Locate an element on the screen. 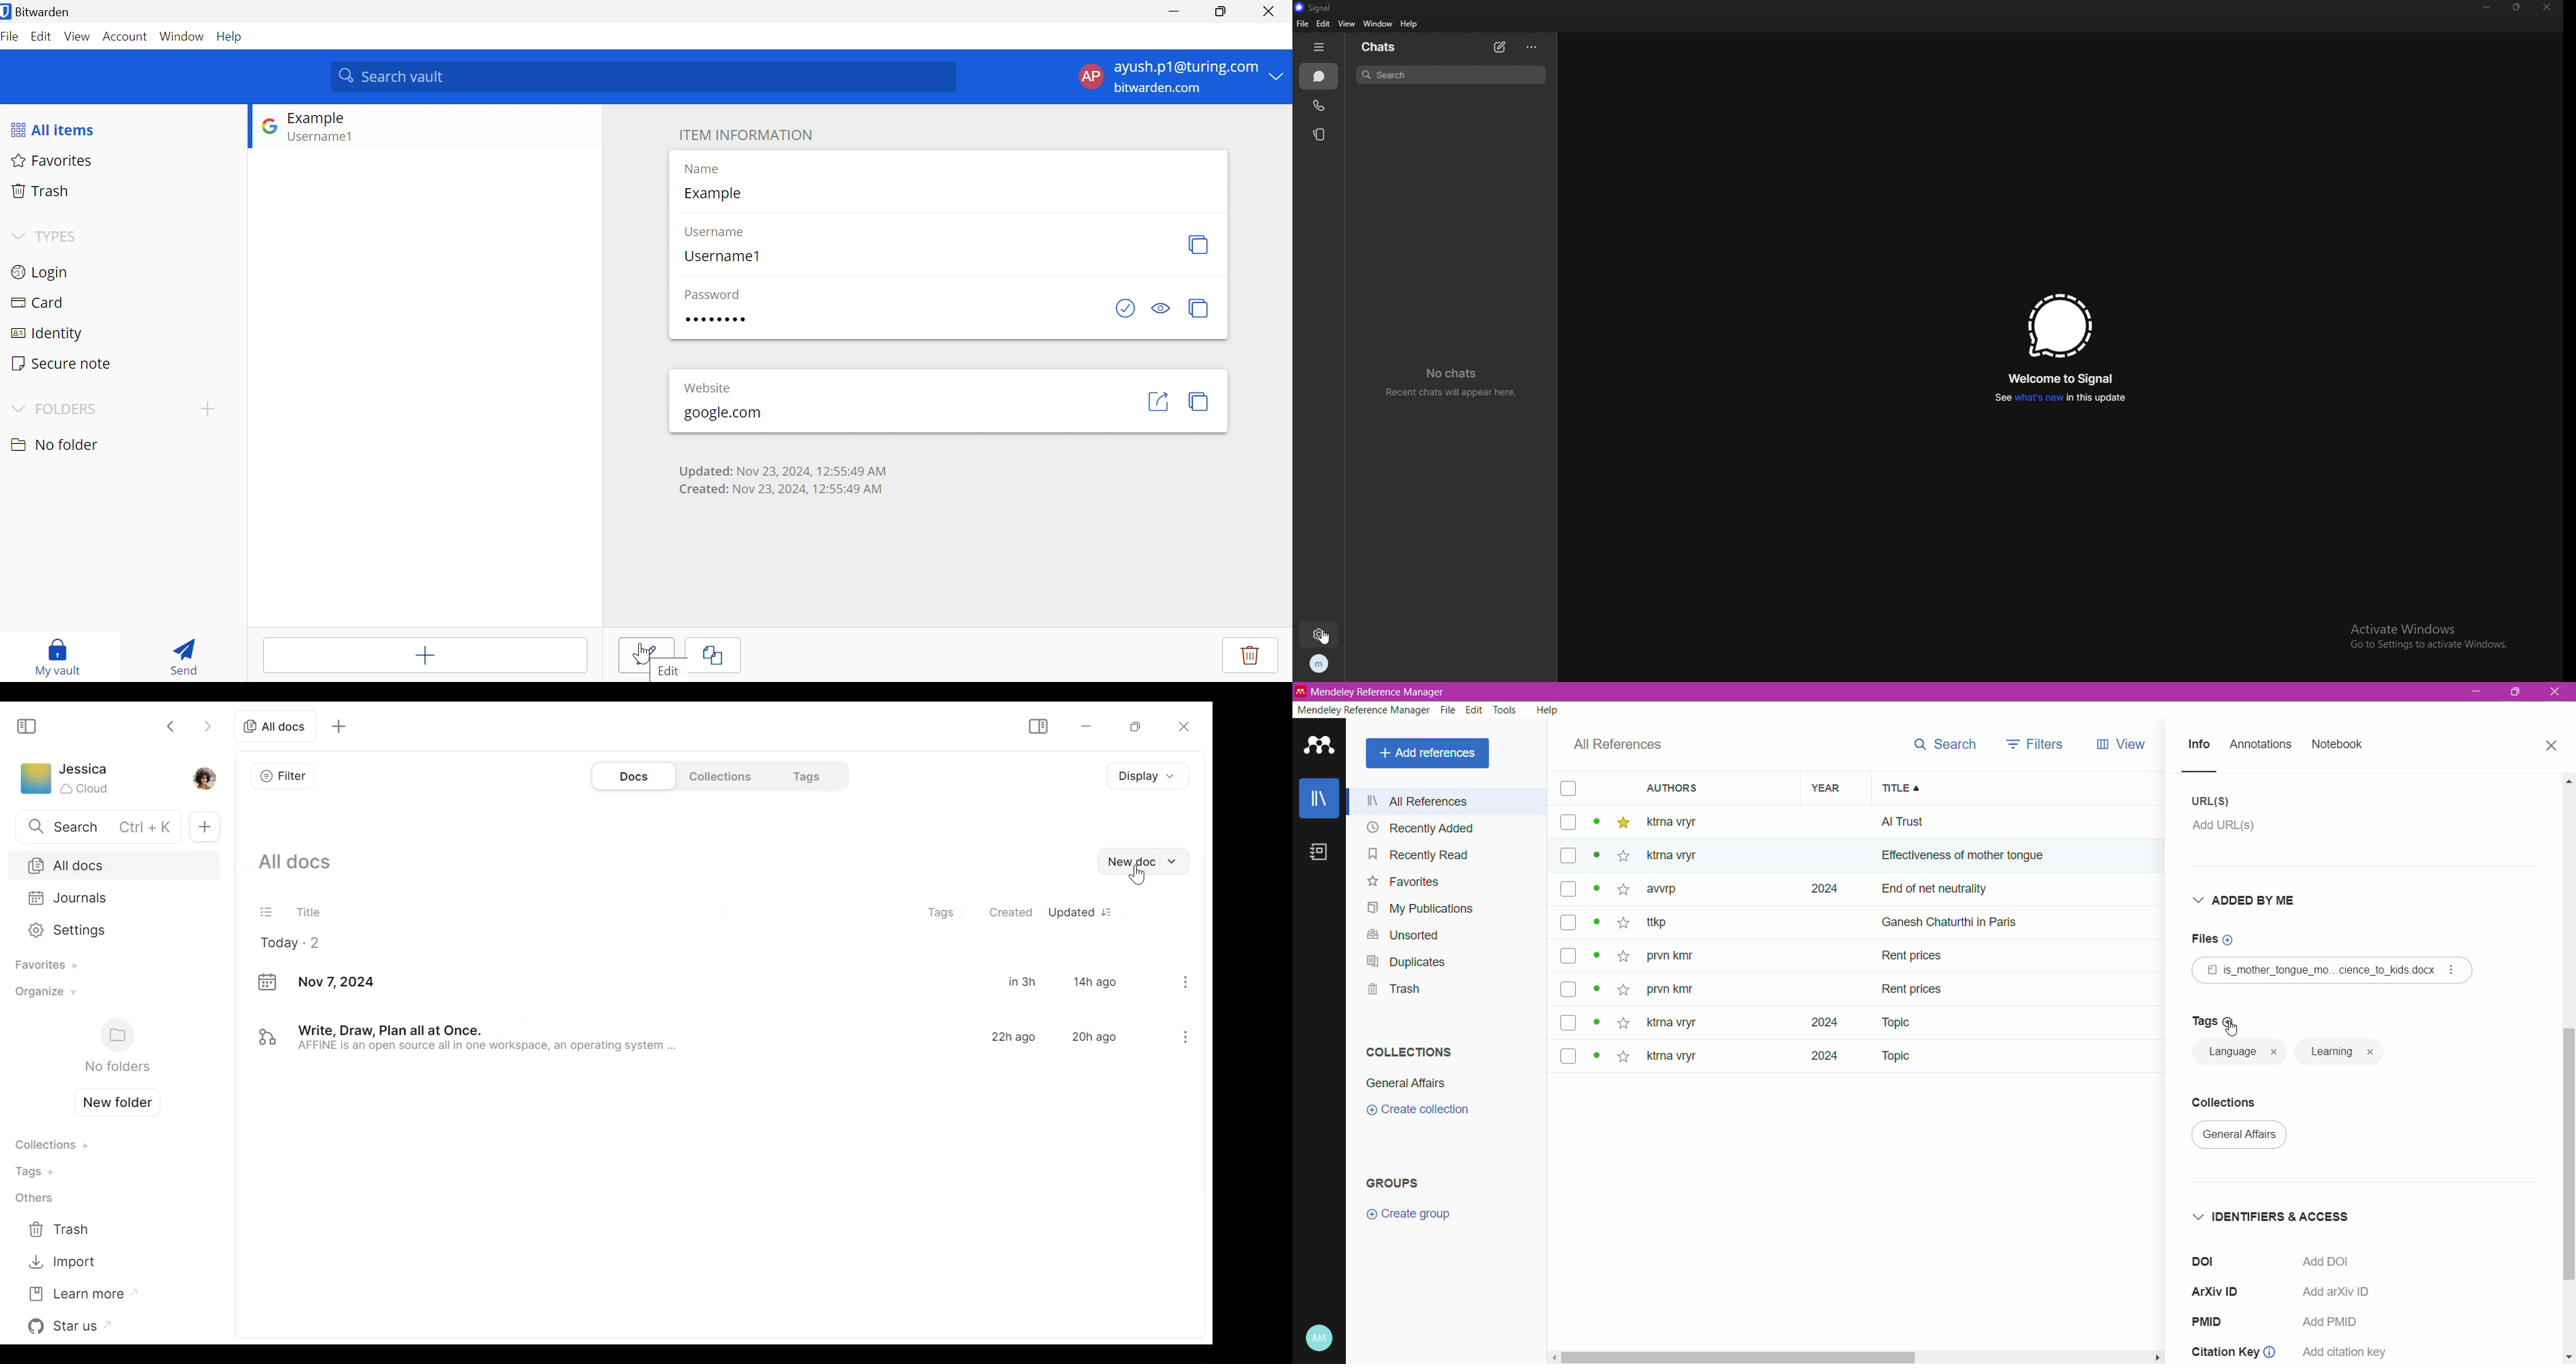 Image resolution: width=2576 pixels, height=1372 pixels. All Documents is located at coordinates (108, 864).